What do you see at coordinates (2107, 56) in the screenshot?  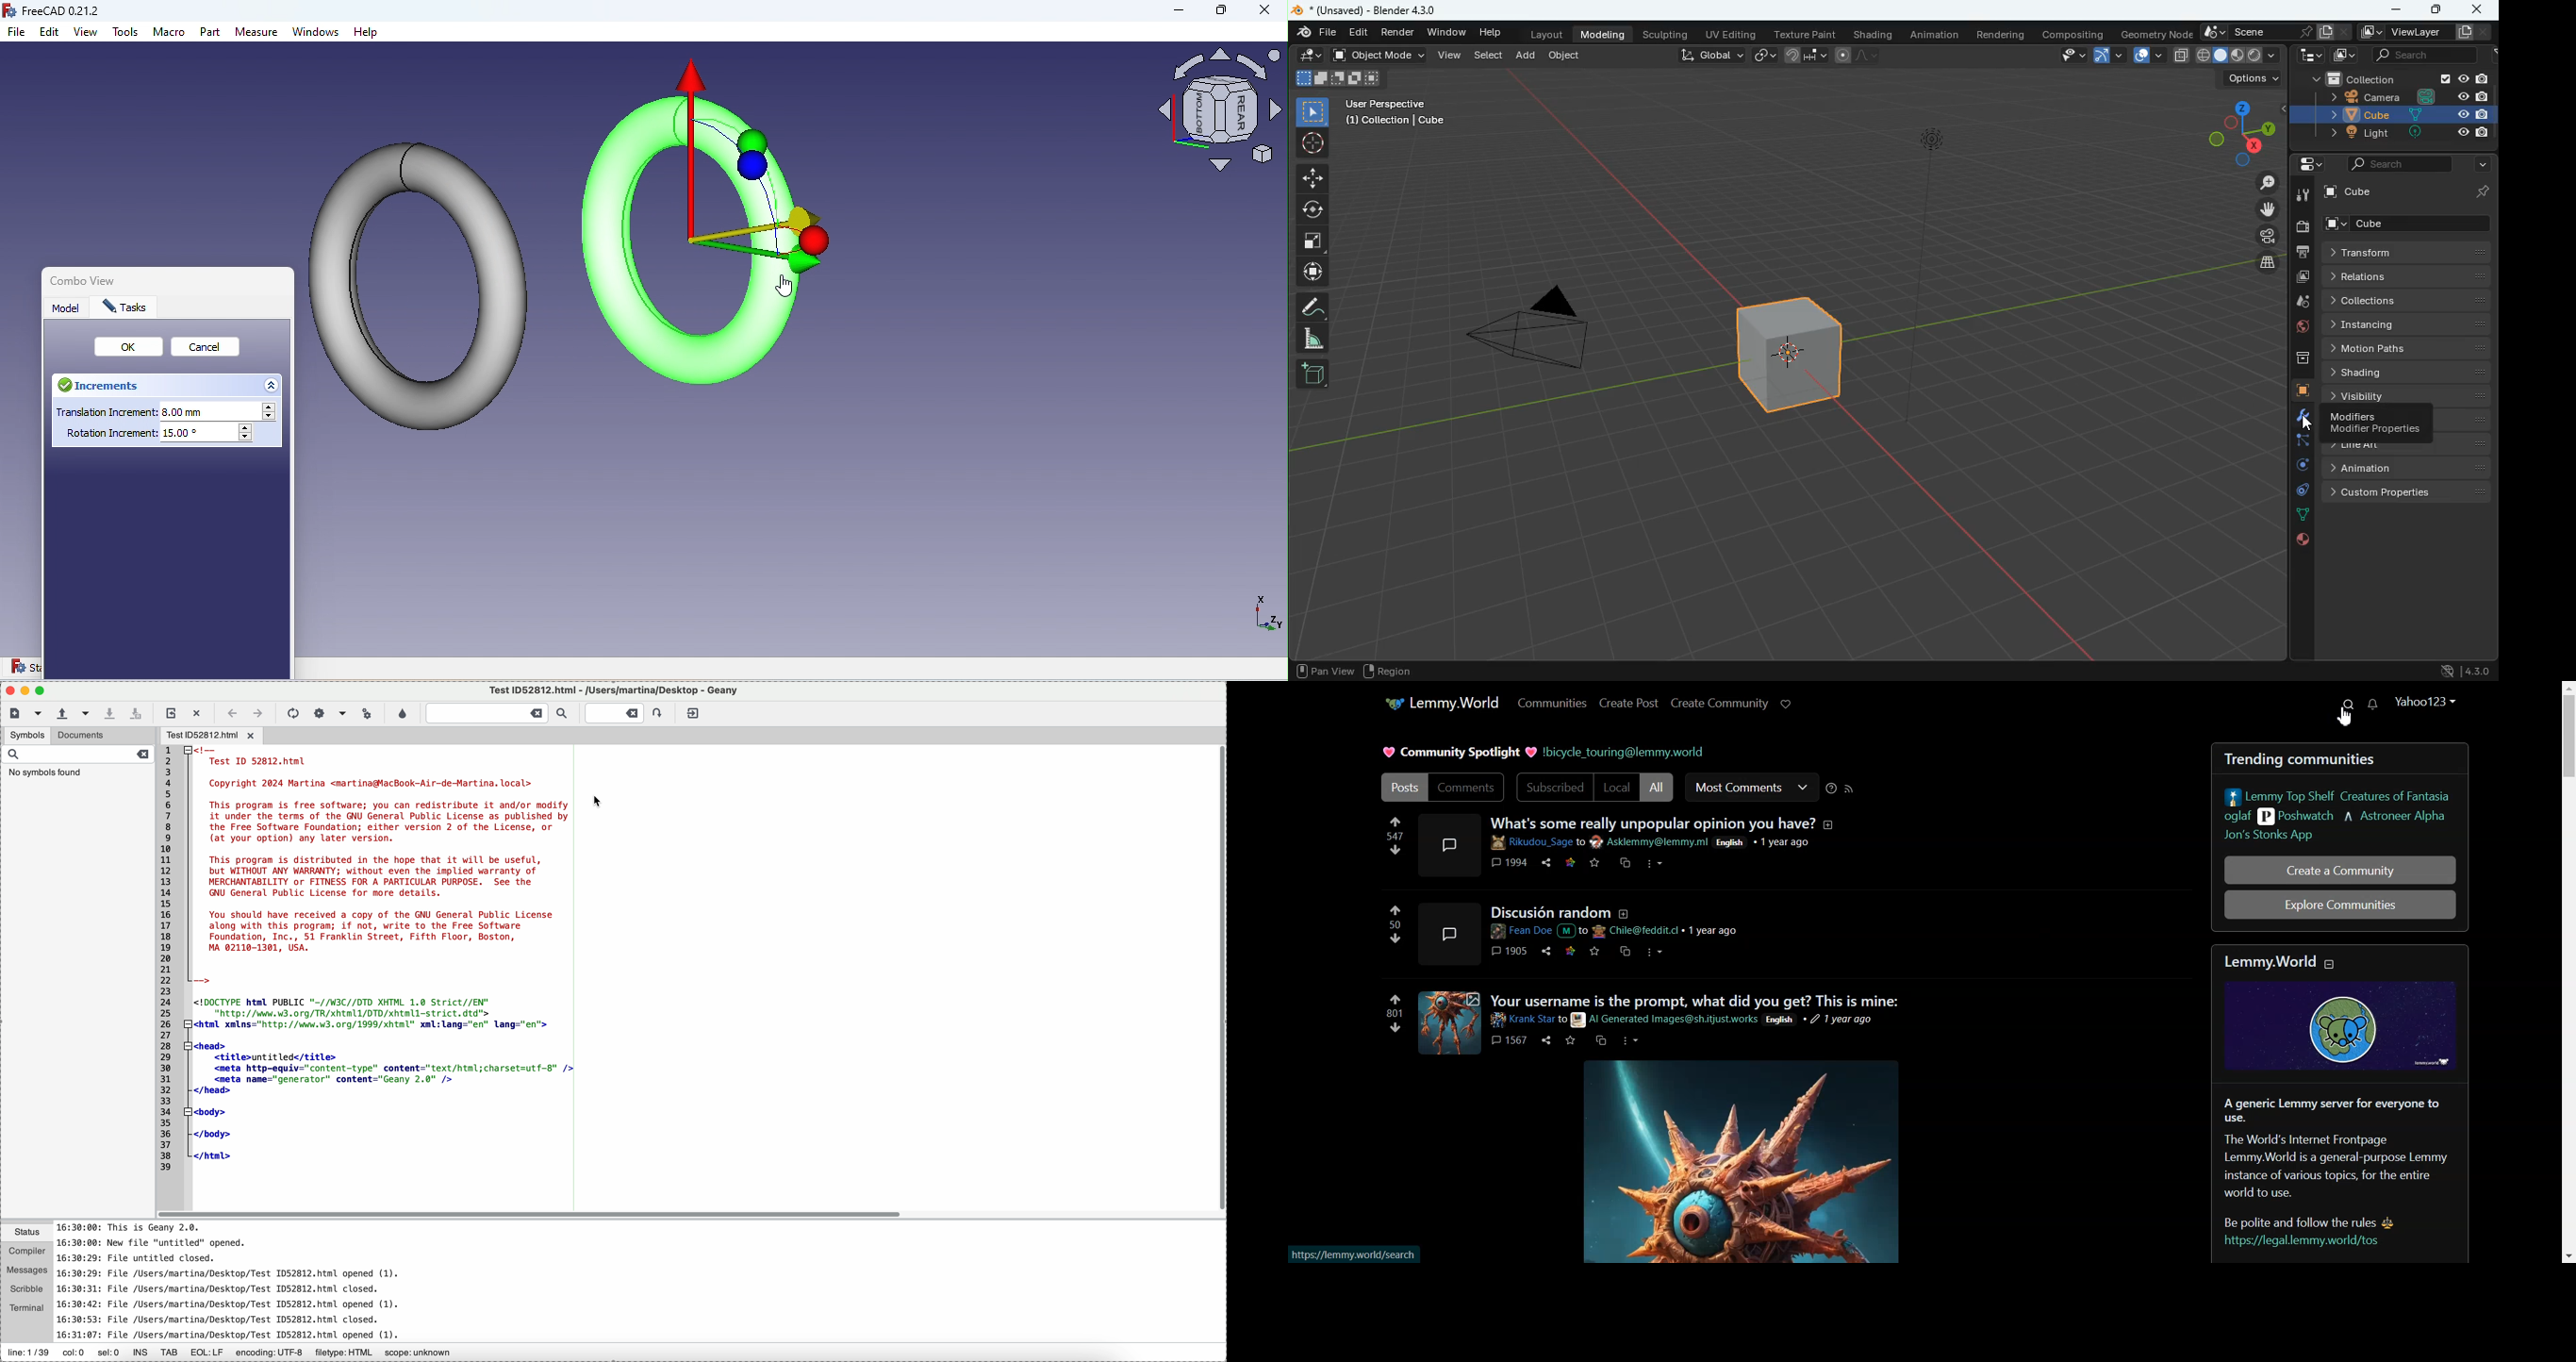 I see `arrow` at bounding box center [2107, 56].